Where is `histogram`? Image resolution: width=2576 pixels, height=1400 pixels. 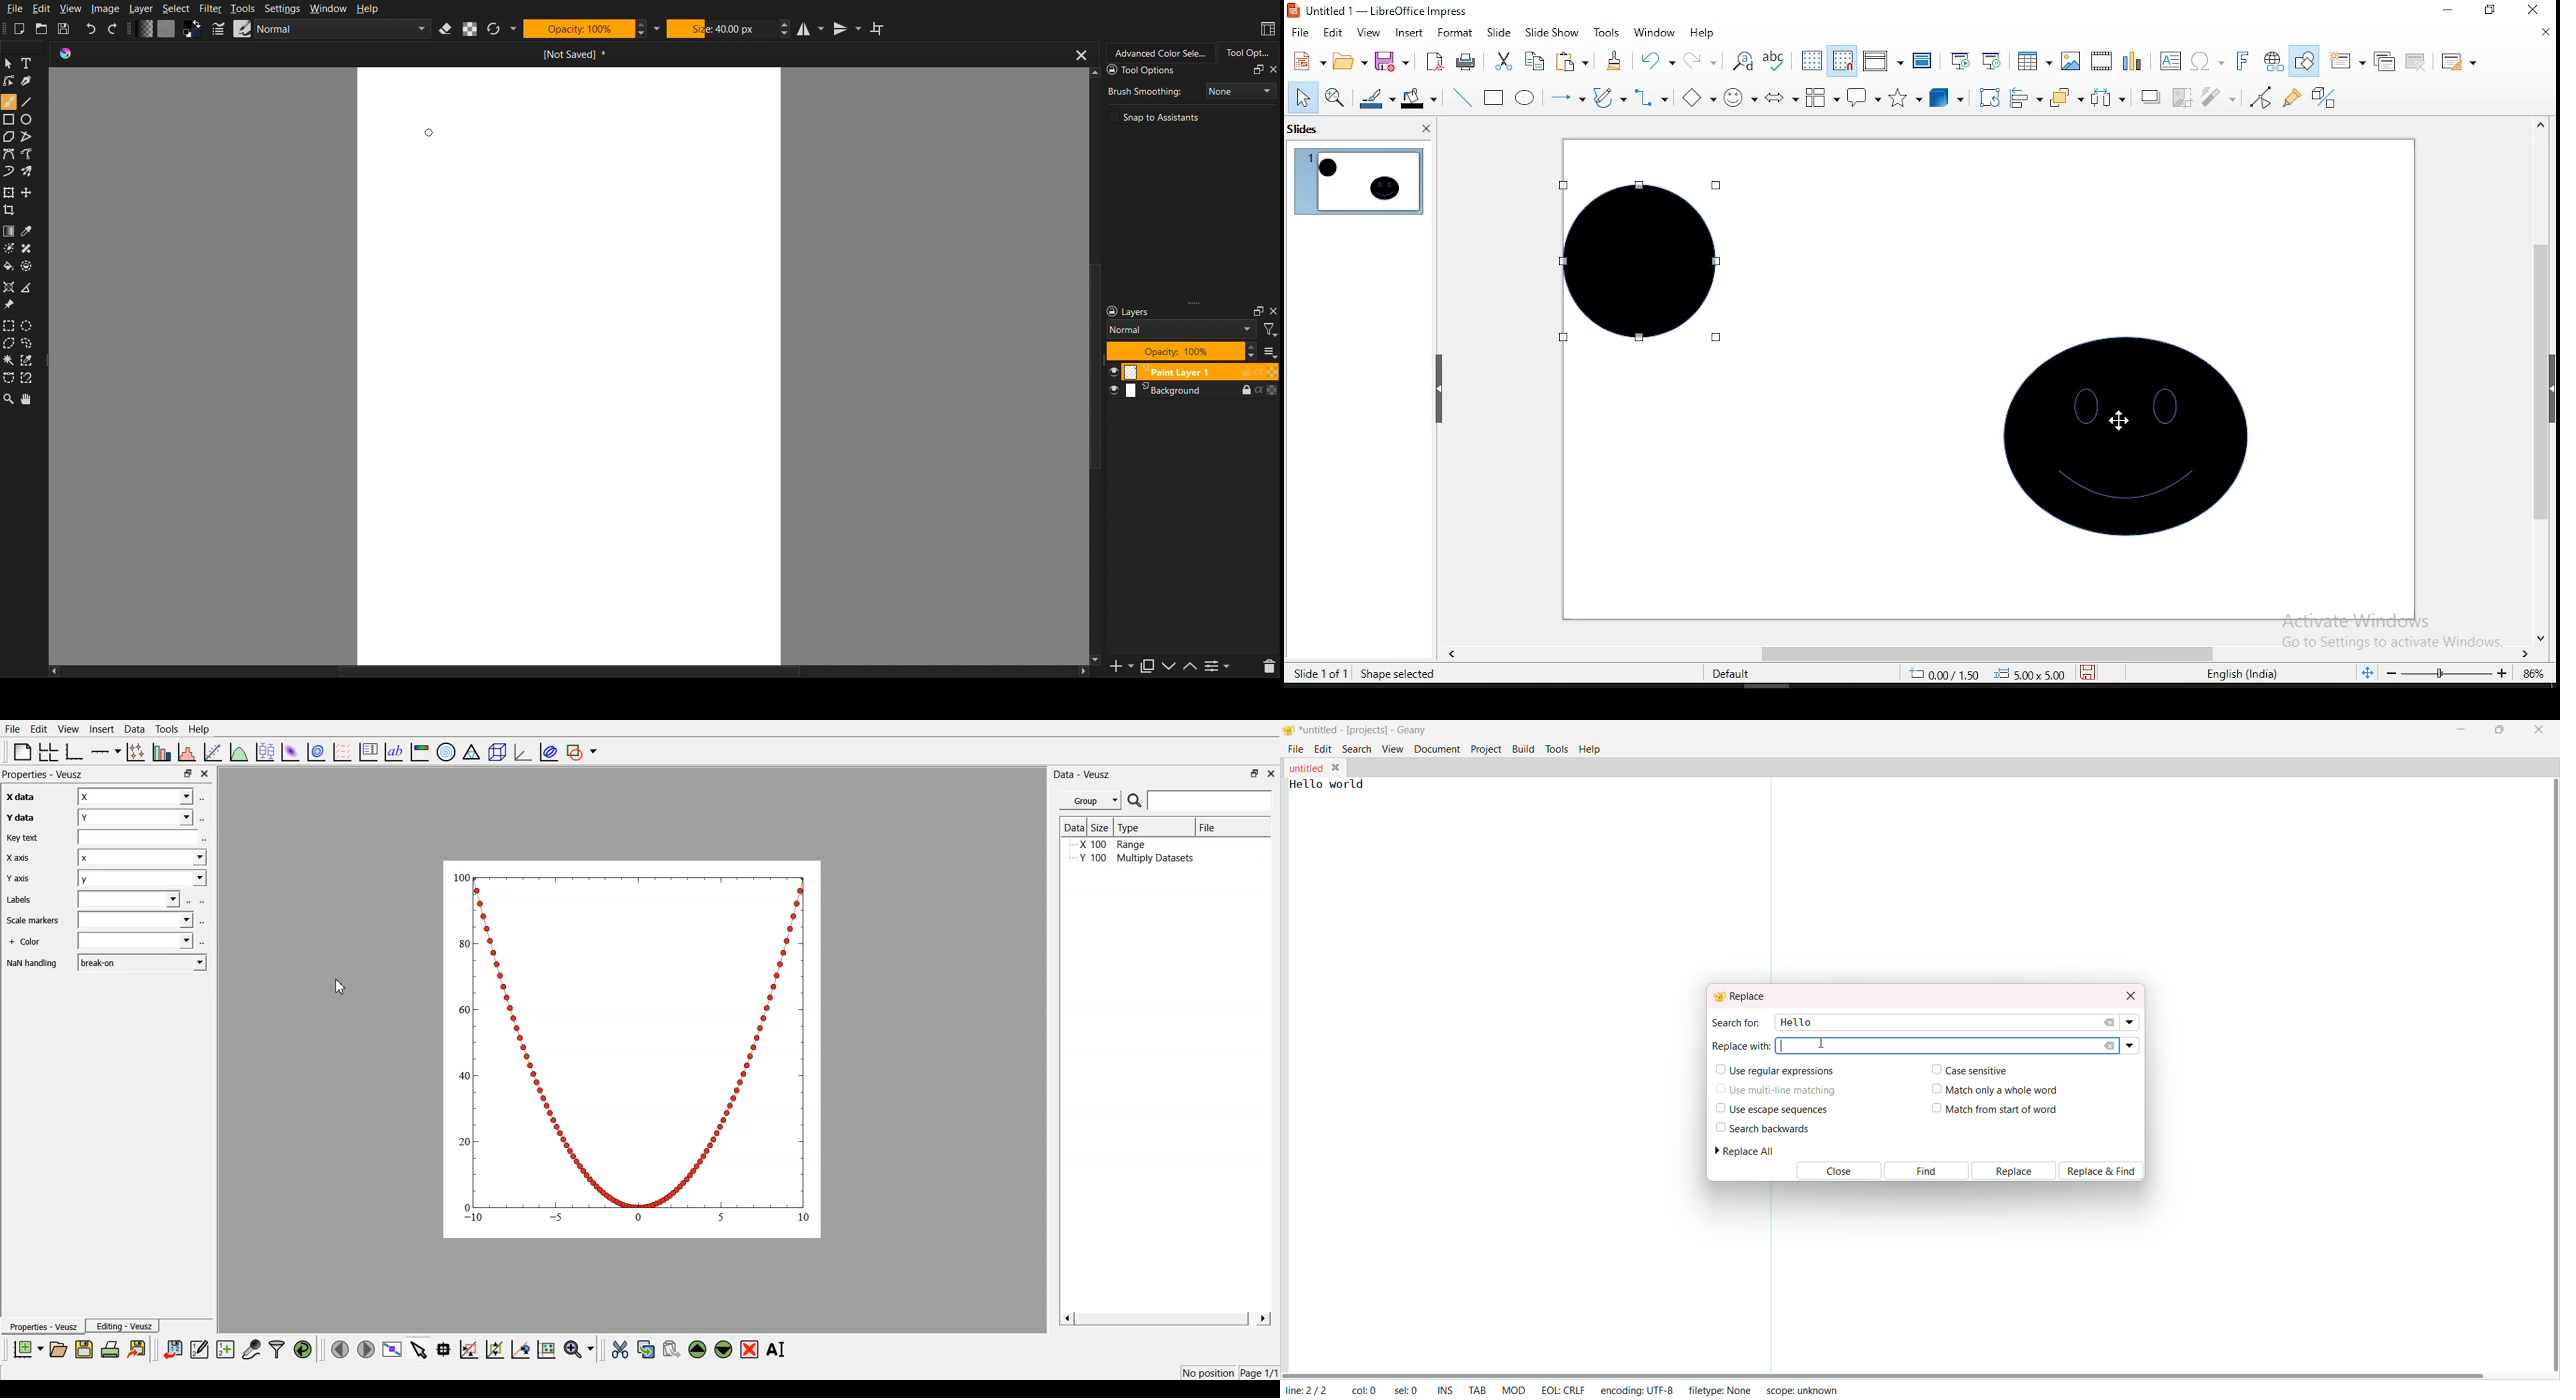
histogram is located at coordinates (189, 751).